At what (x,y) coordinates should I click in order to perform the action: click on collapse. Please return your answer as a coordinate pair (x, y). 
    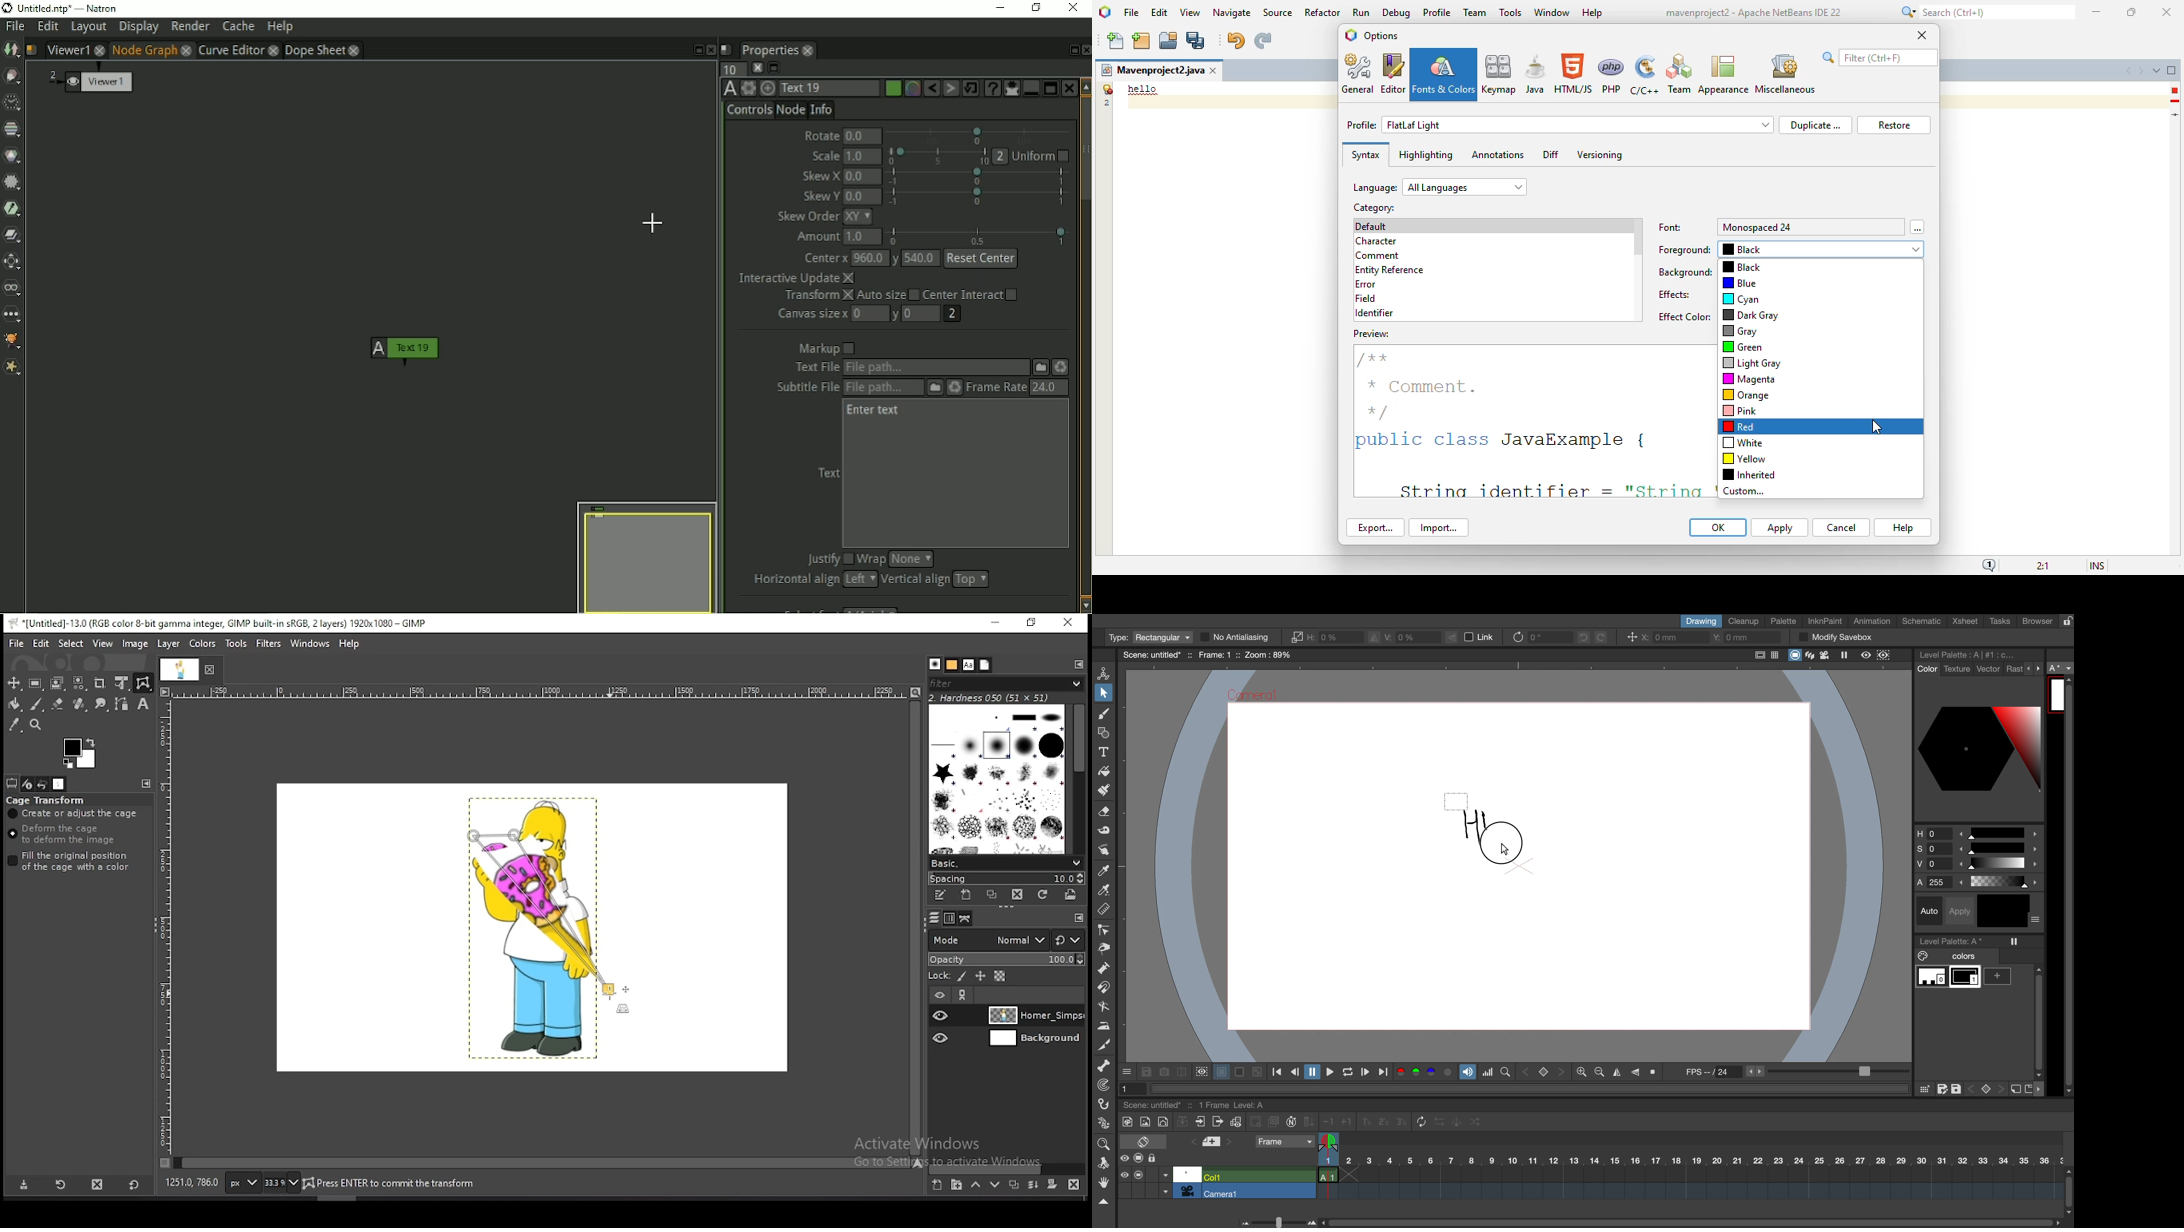
    Looking at the image, I should click on (1182, 1123).